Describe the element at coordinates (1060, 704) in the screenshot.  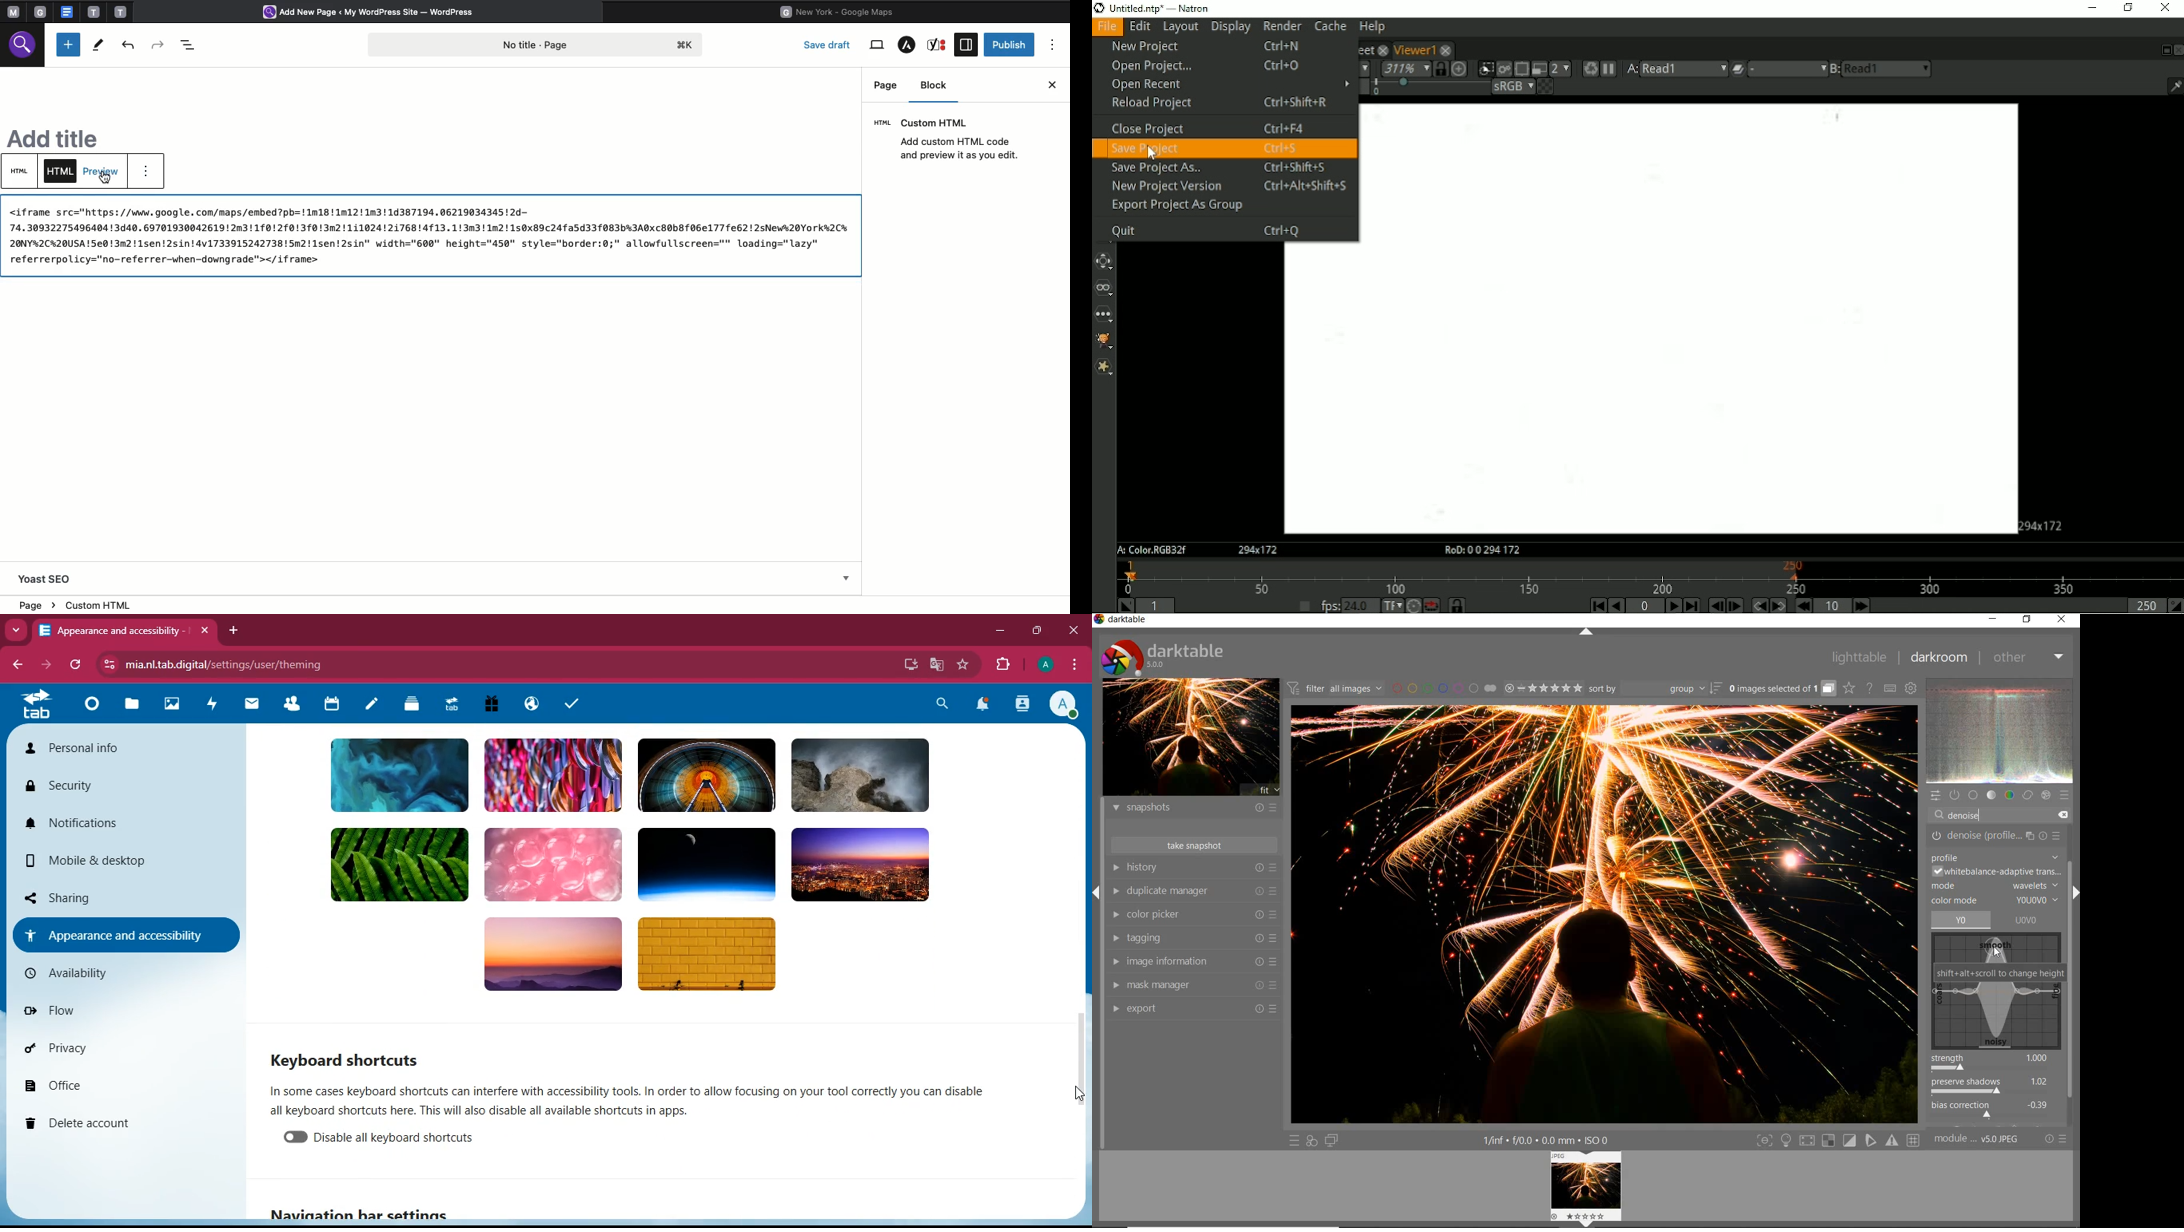
I see `profile` at that location.